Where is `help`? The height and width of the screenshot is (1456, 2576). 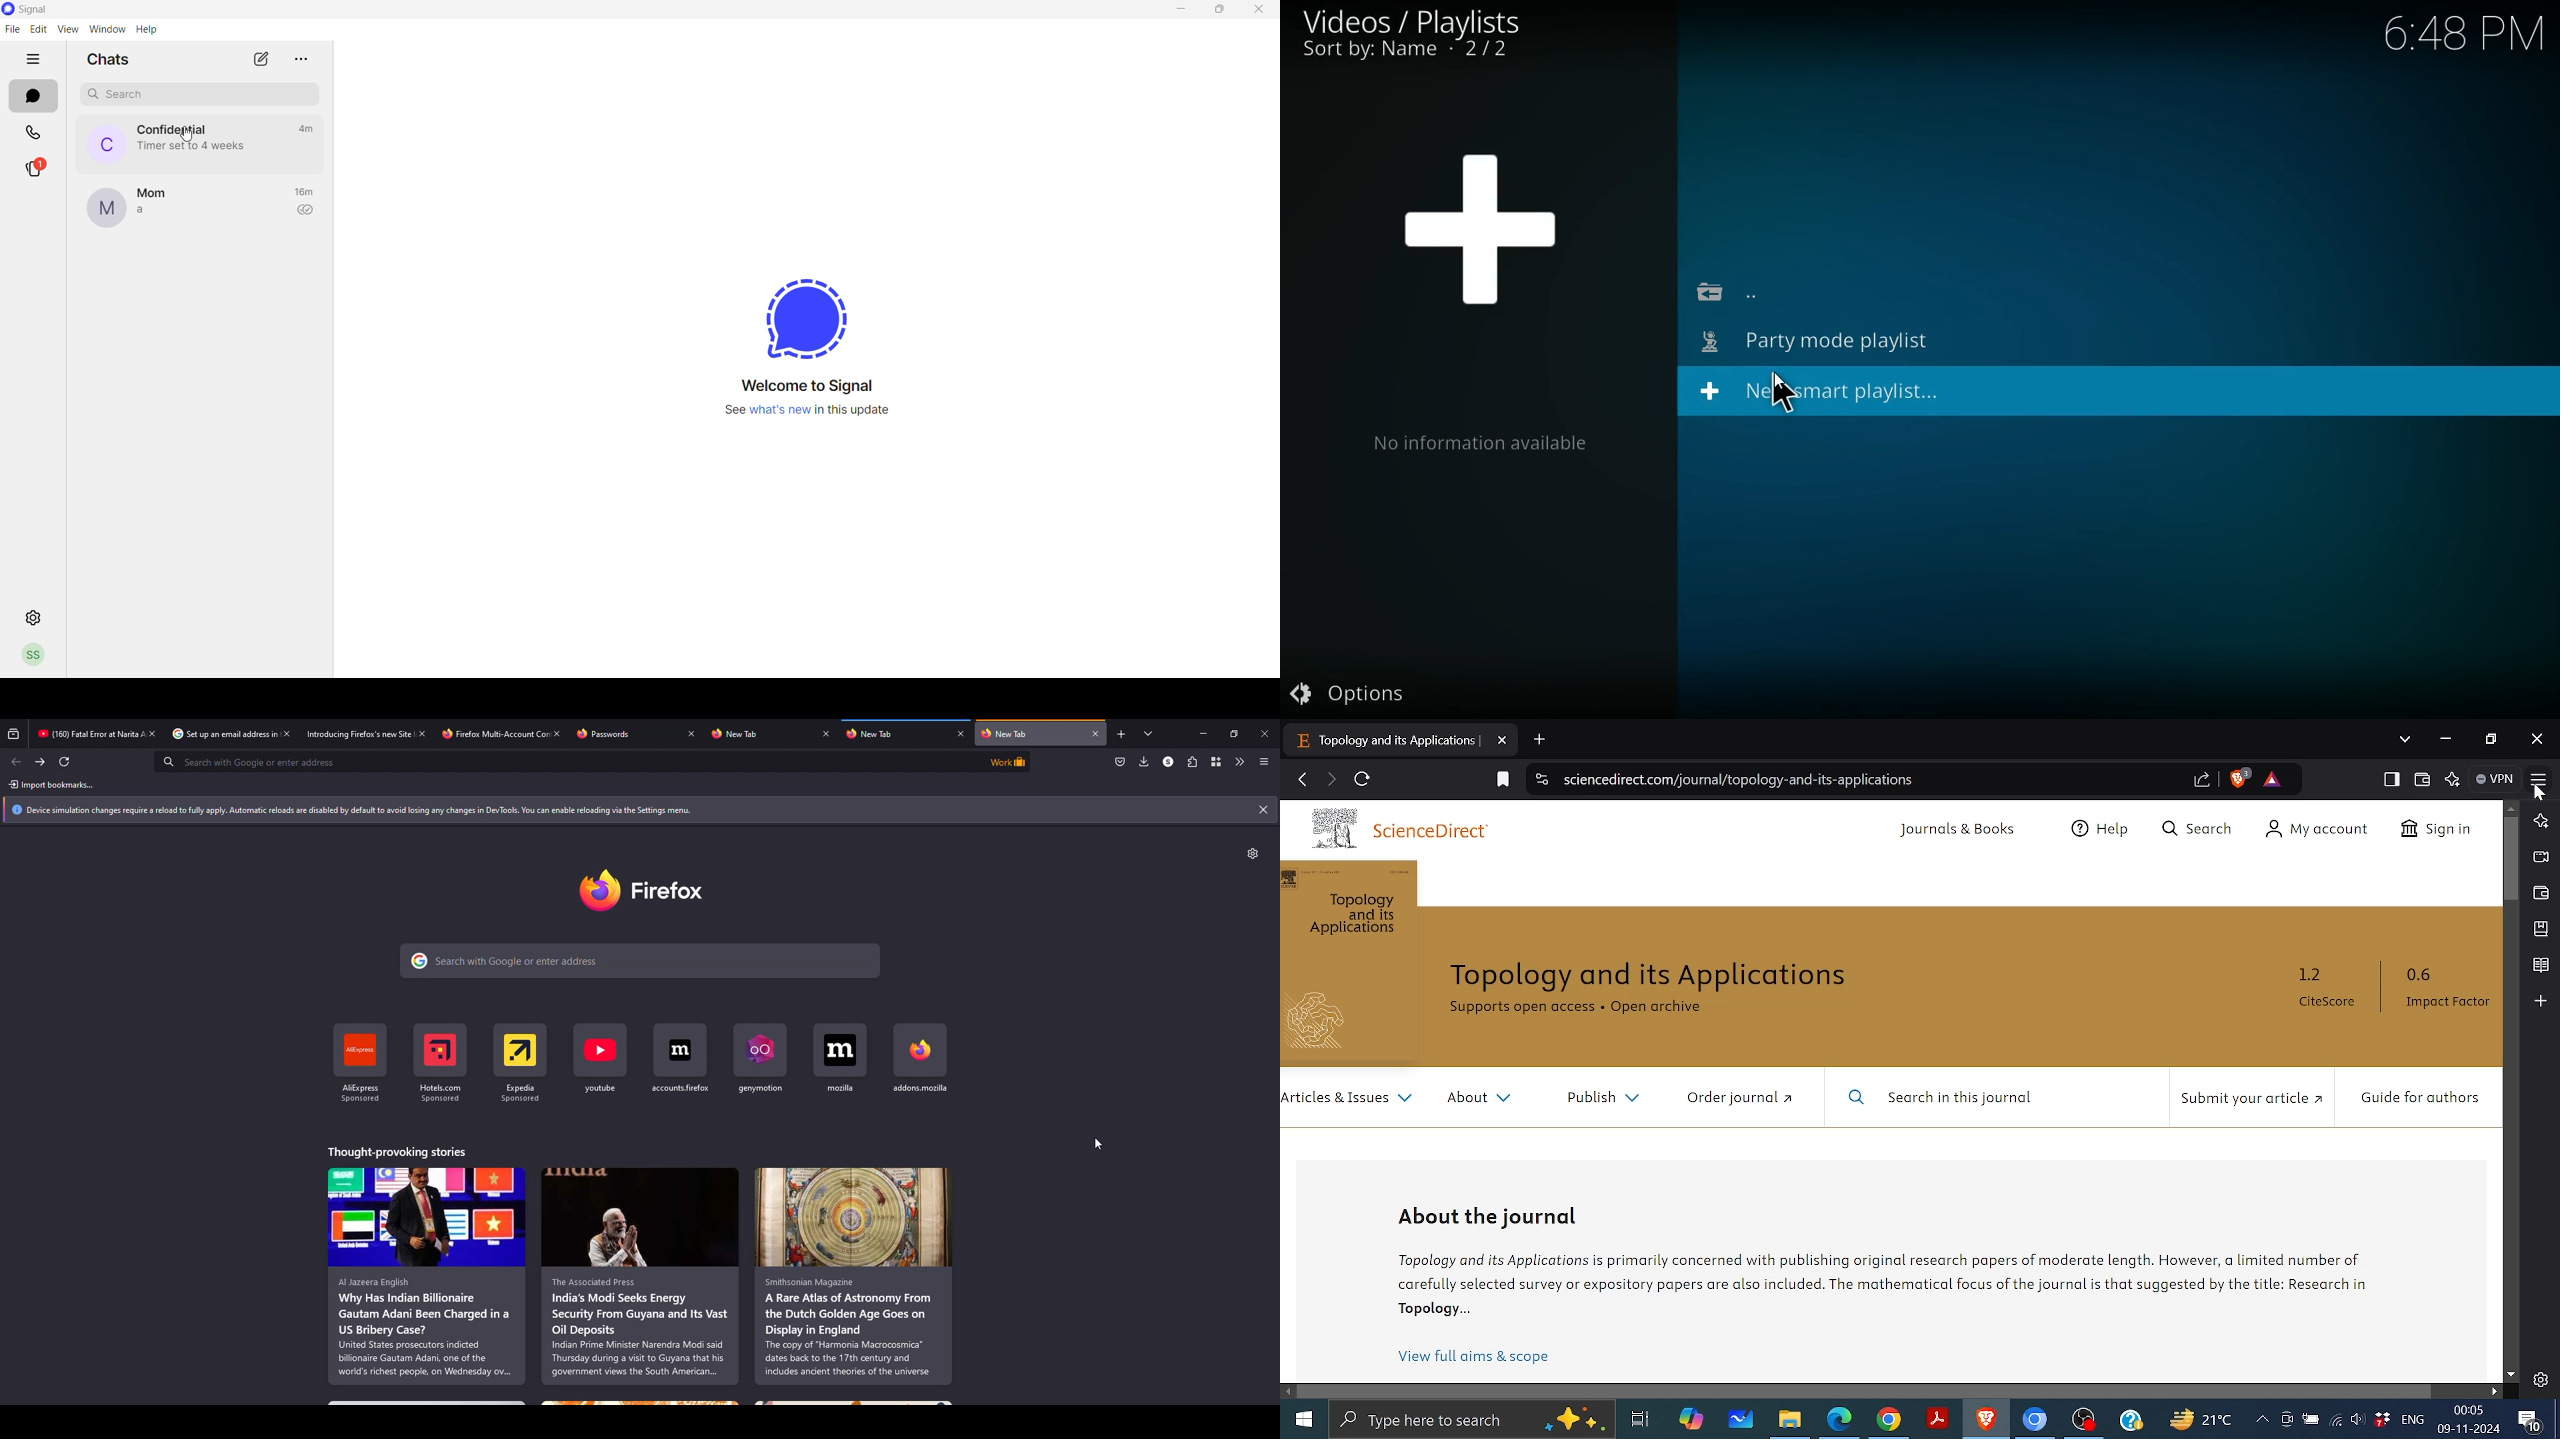
help is located at coordinates (147, 30).